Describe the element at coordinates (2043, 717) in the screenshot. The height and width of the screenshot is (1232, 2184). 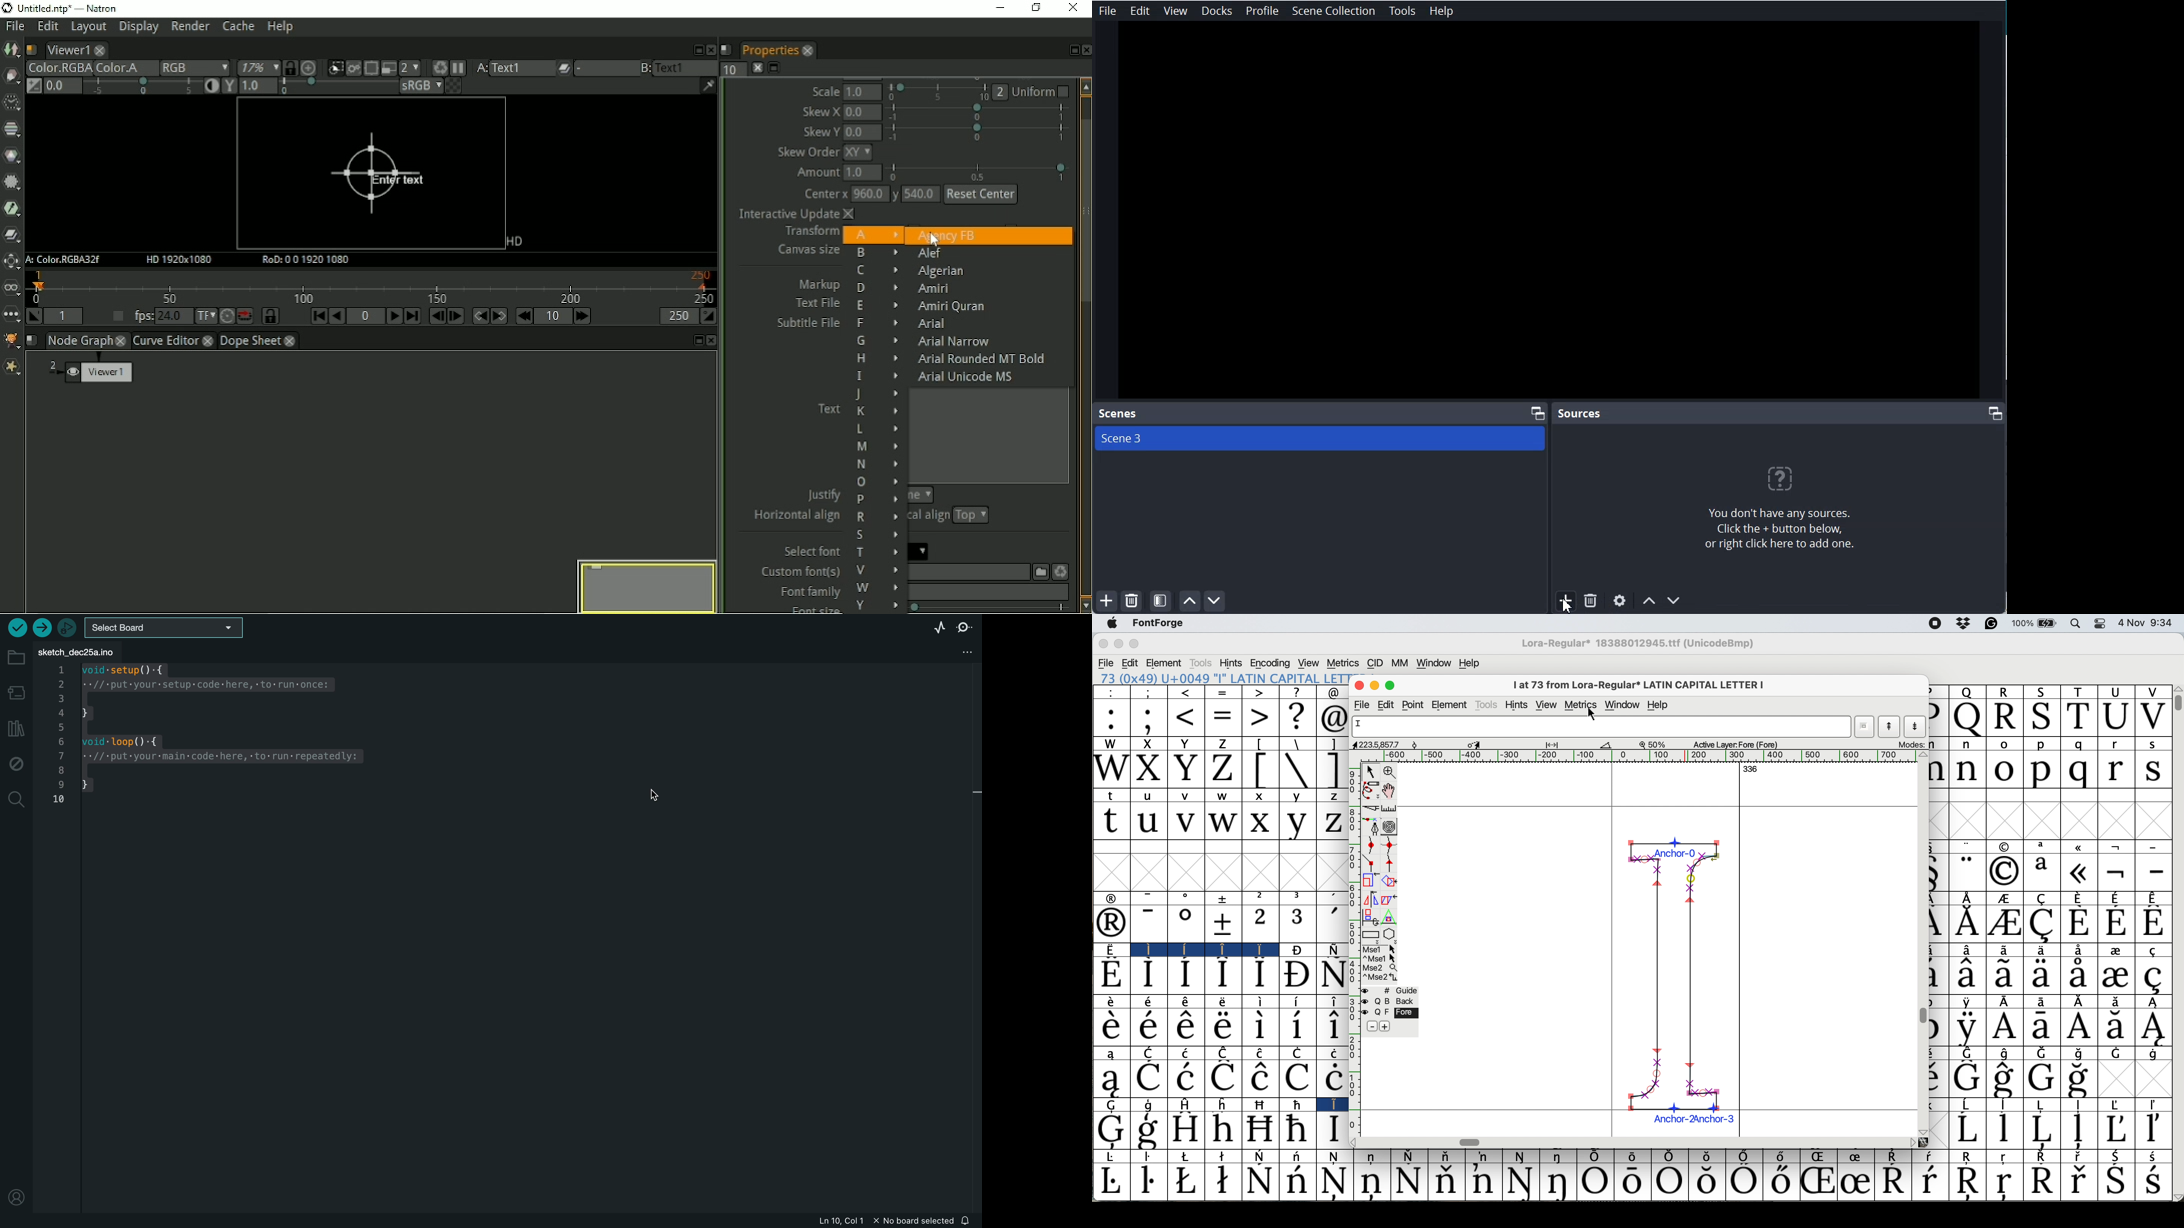
I see `S` at that location.